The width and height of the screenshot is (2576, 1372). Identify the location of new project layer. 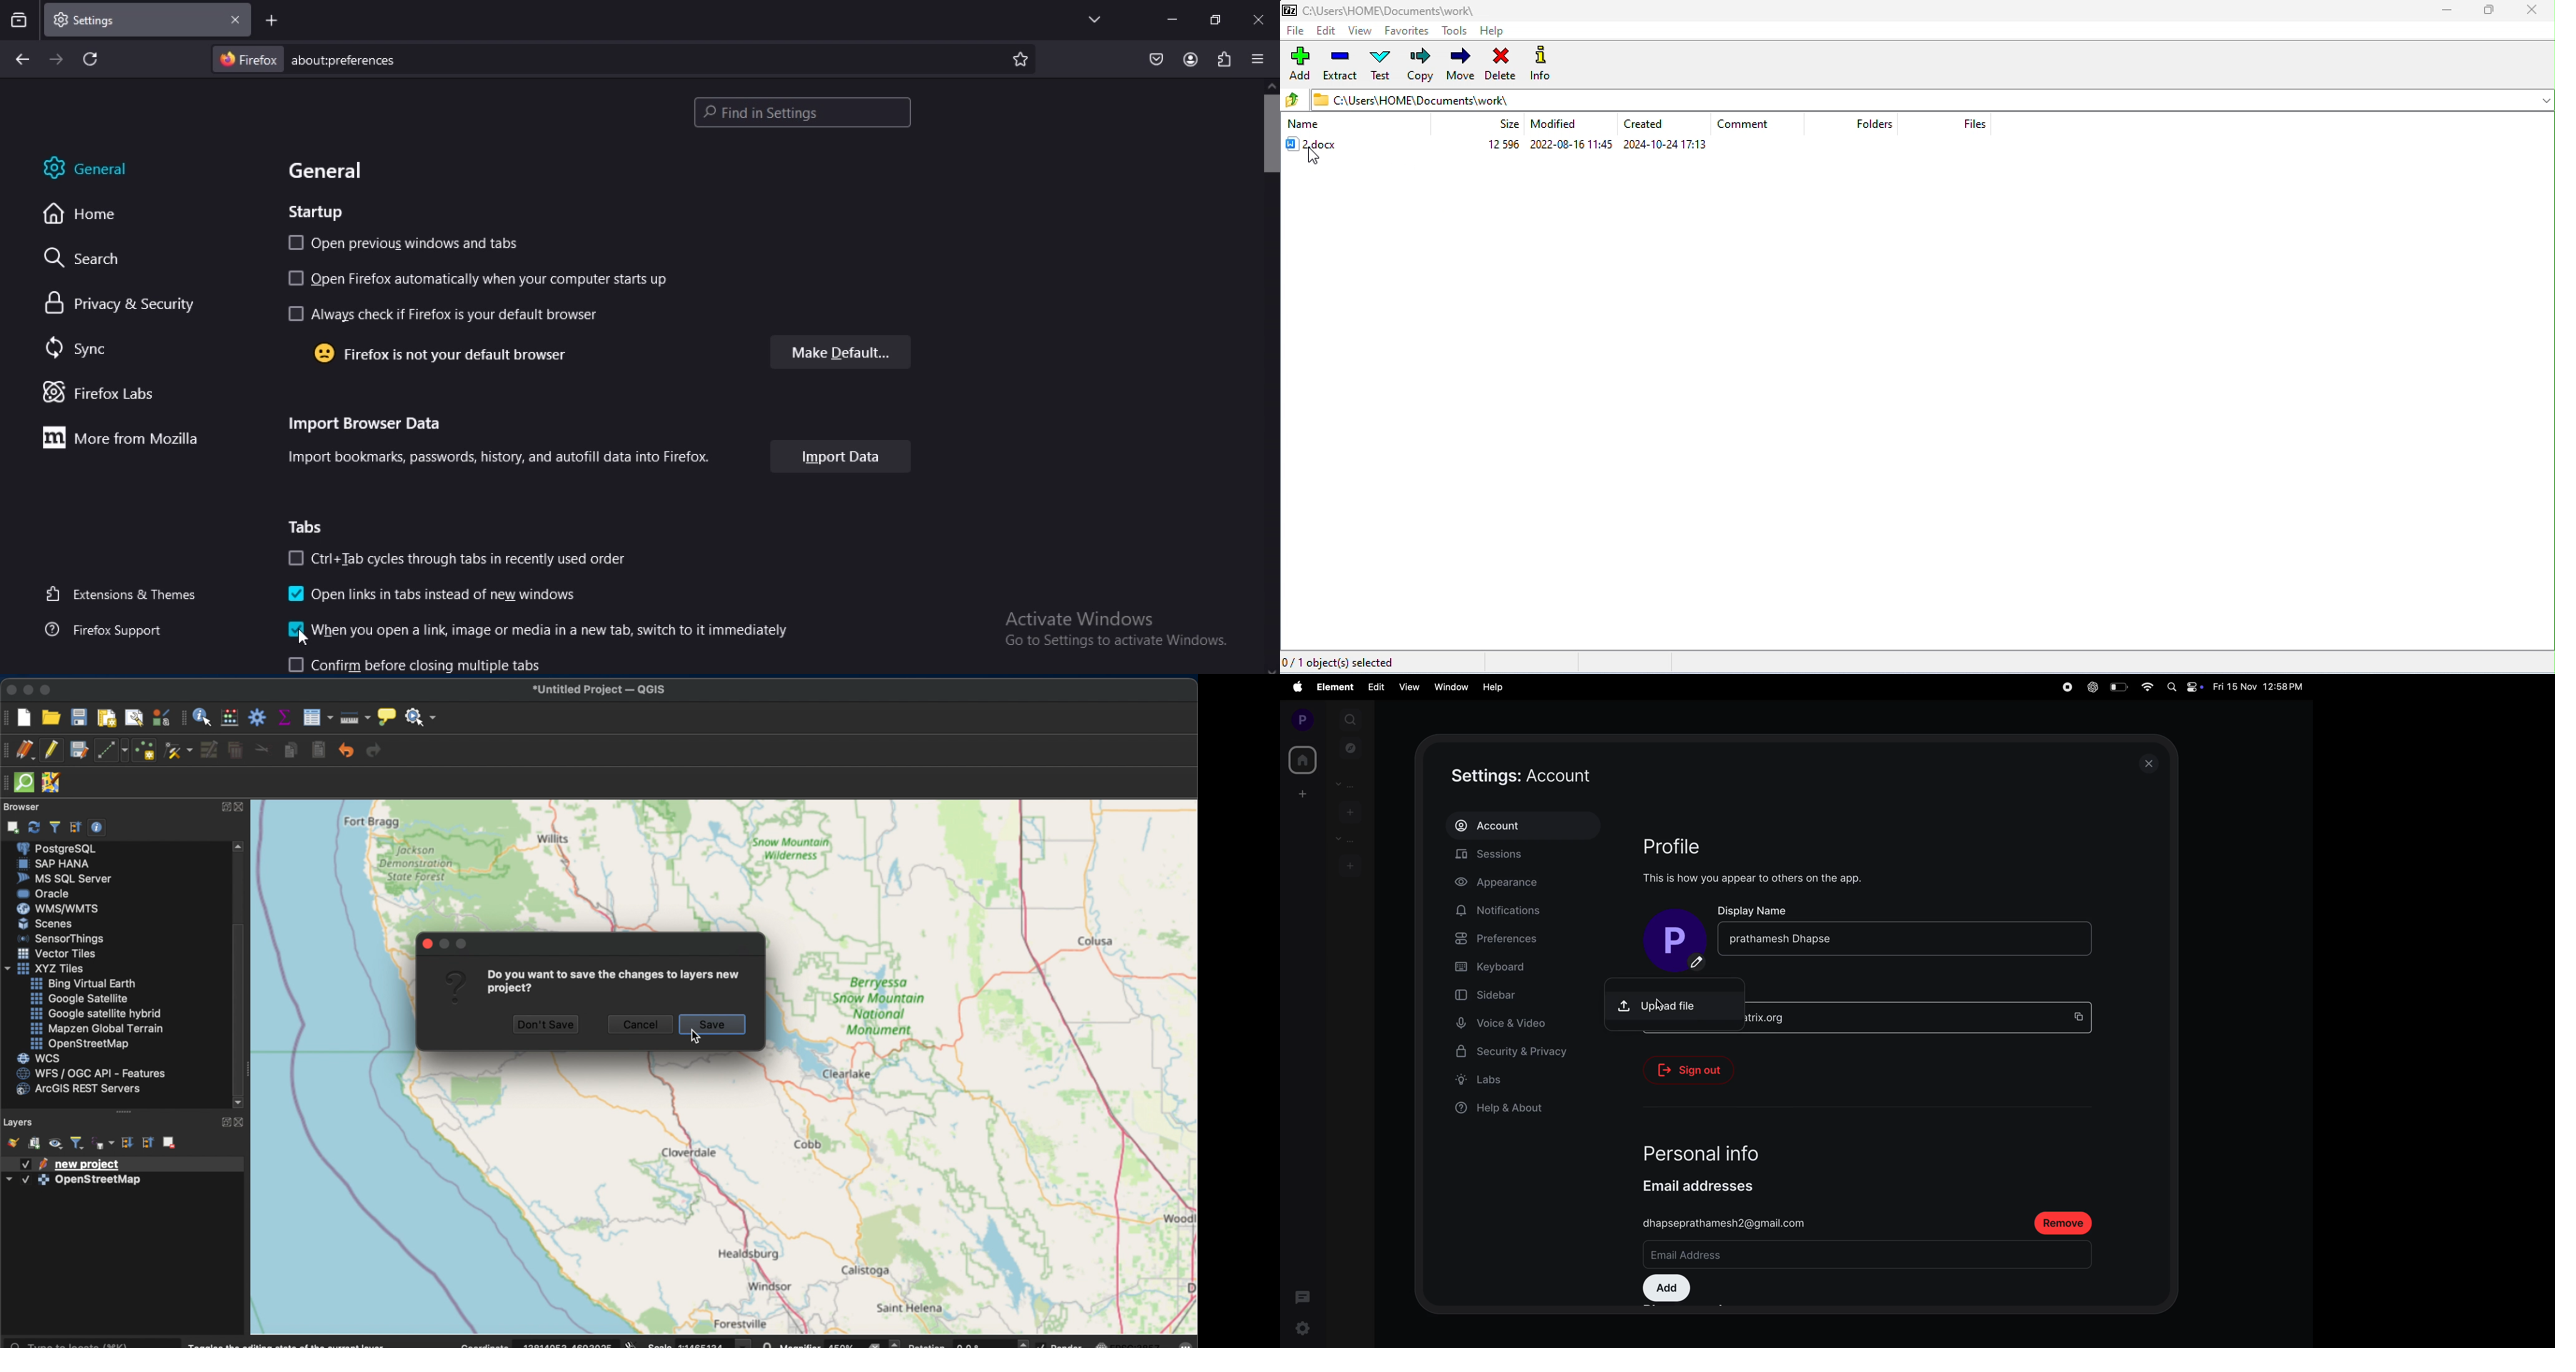
(69, 1164).